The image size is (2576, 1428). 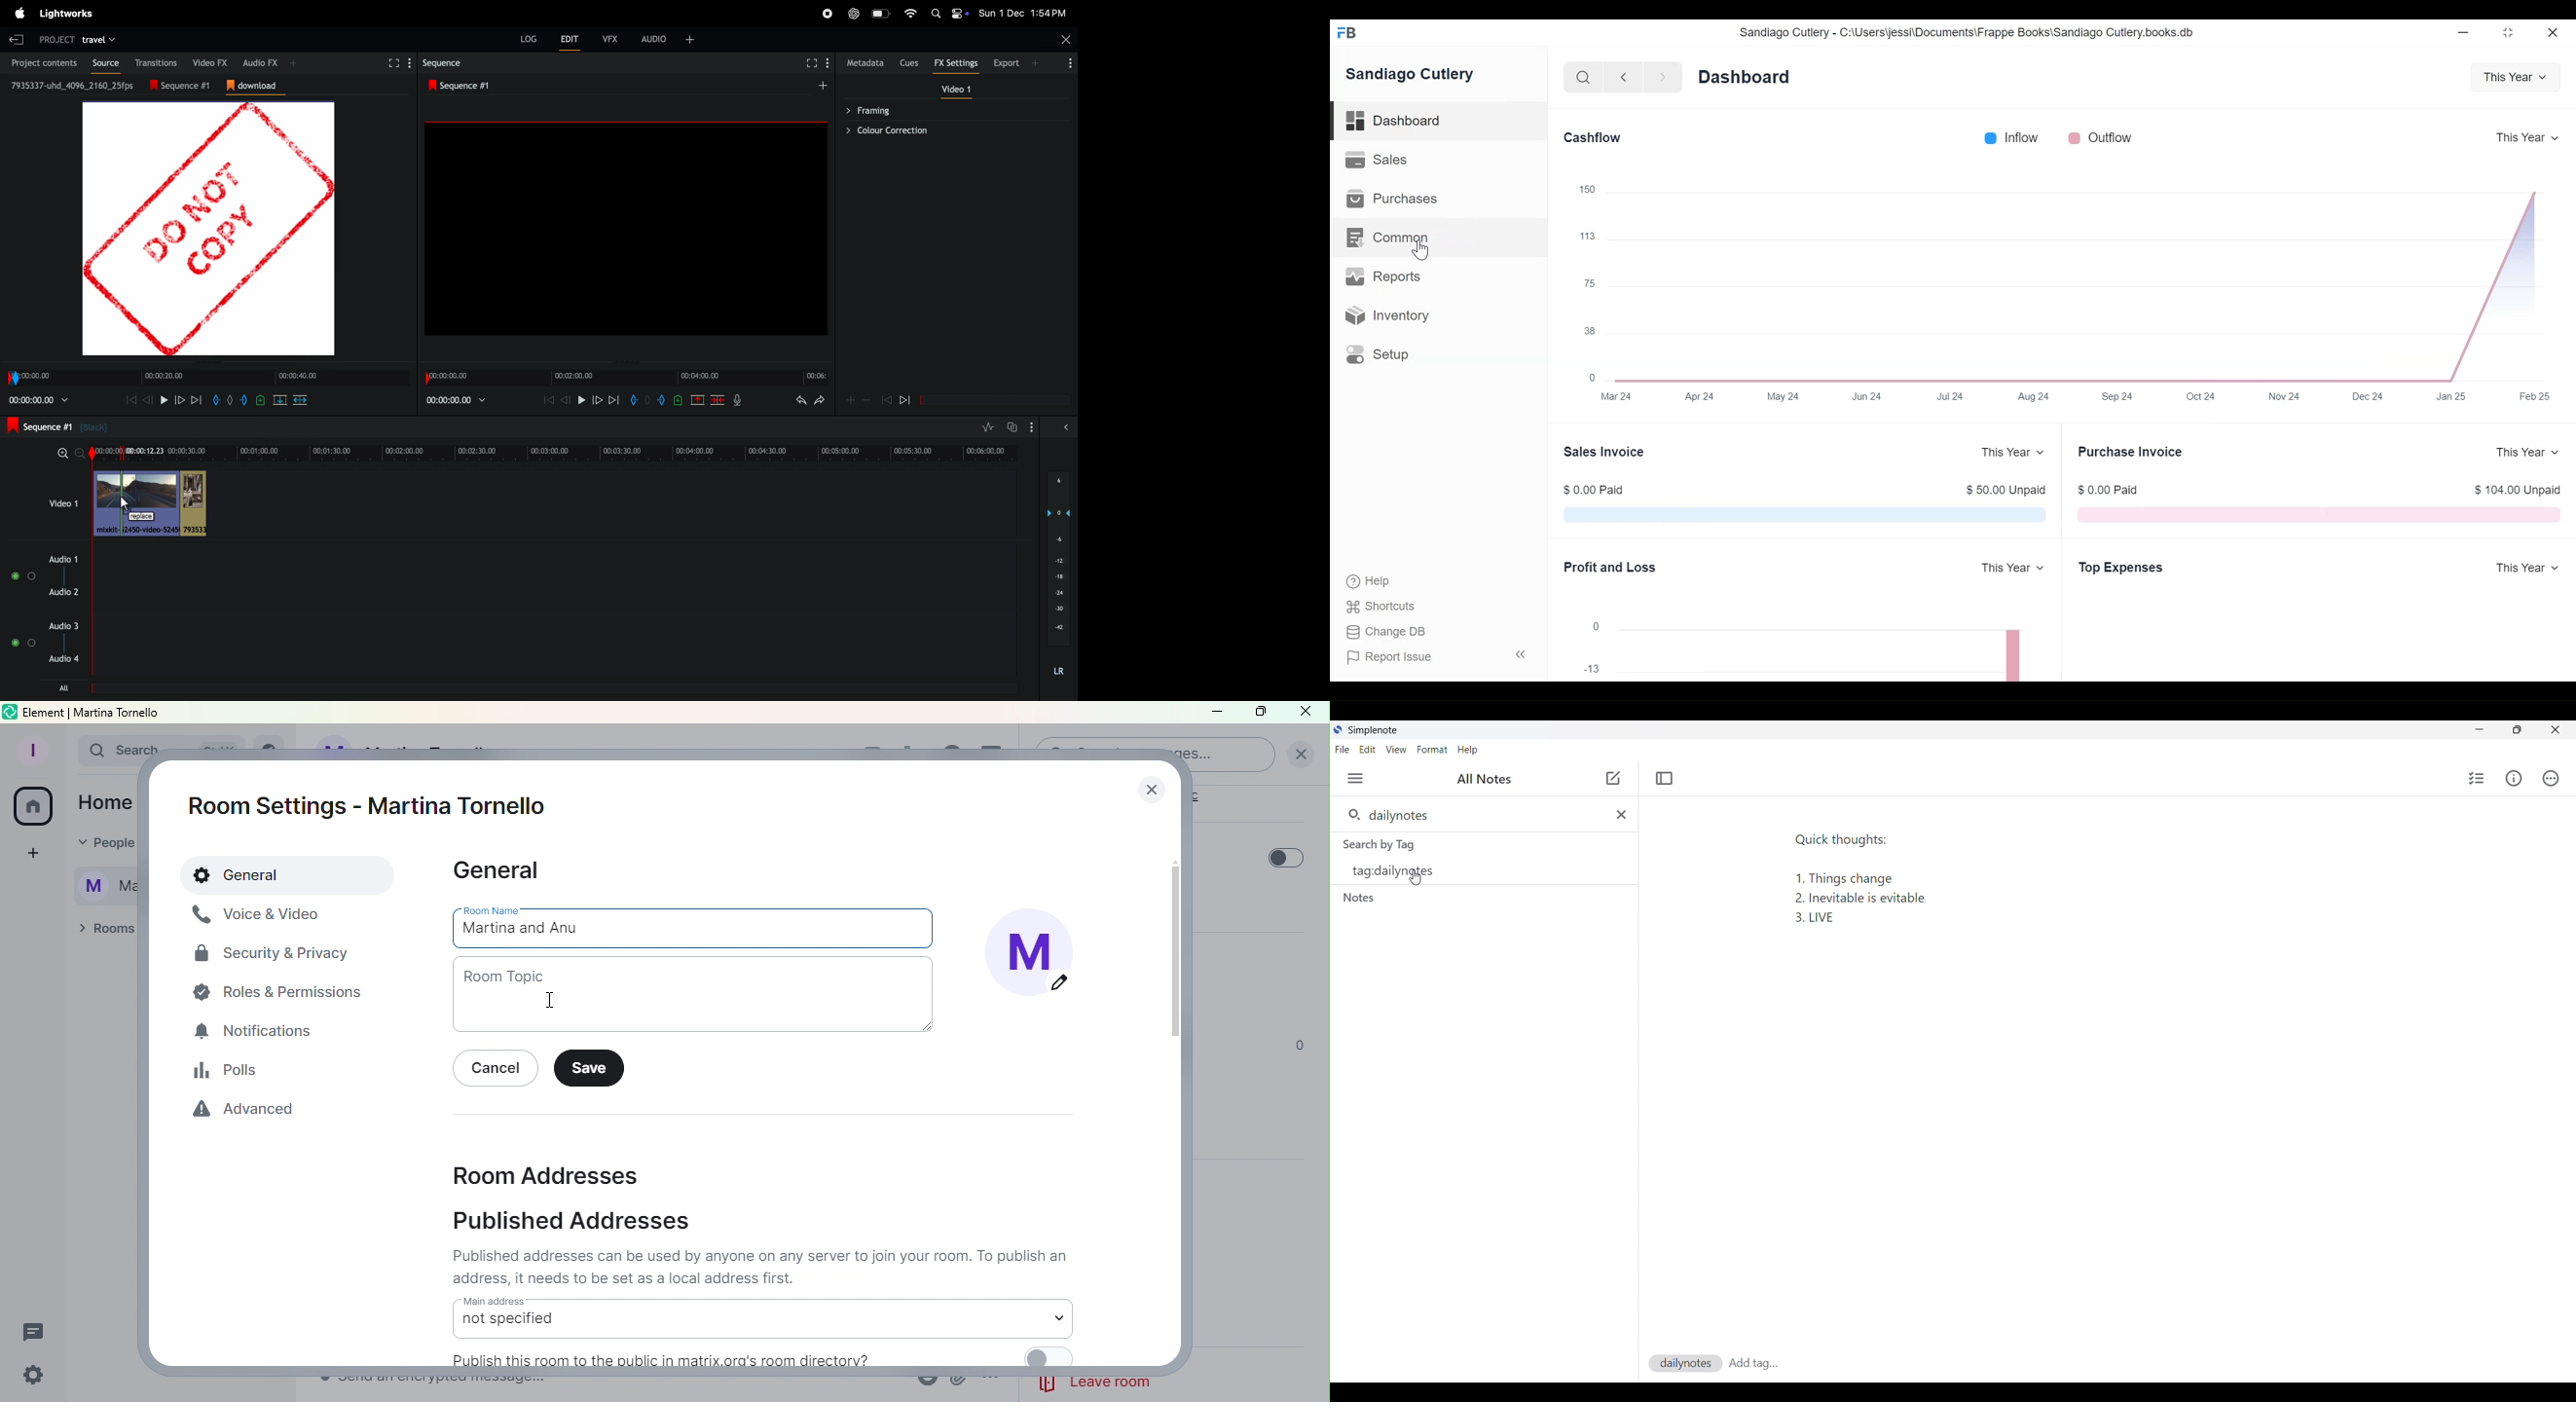 I want to click on Restore, so click(x=2508, y=34).